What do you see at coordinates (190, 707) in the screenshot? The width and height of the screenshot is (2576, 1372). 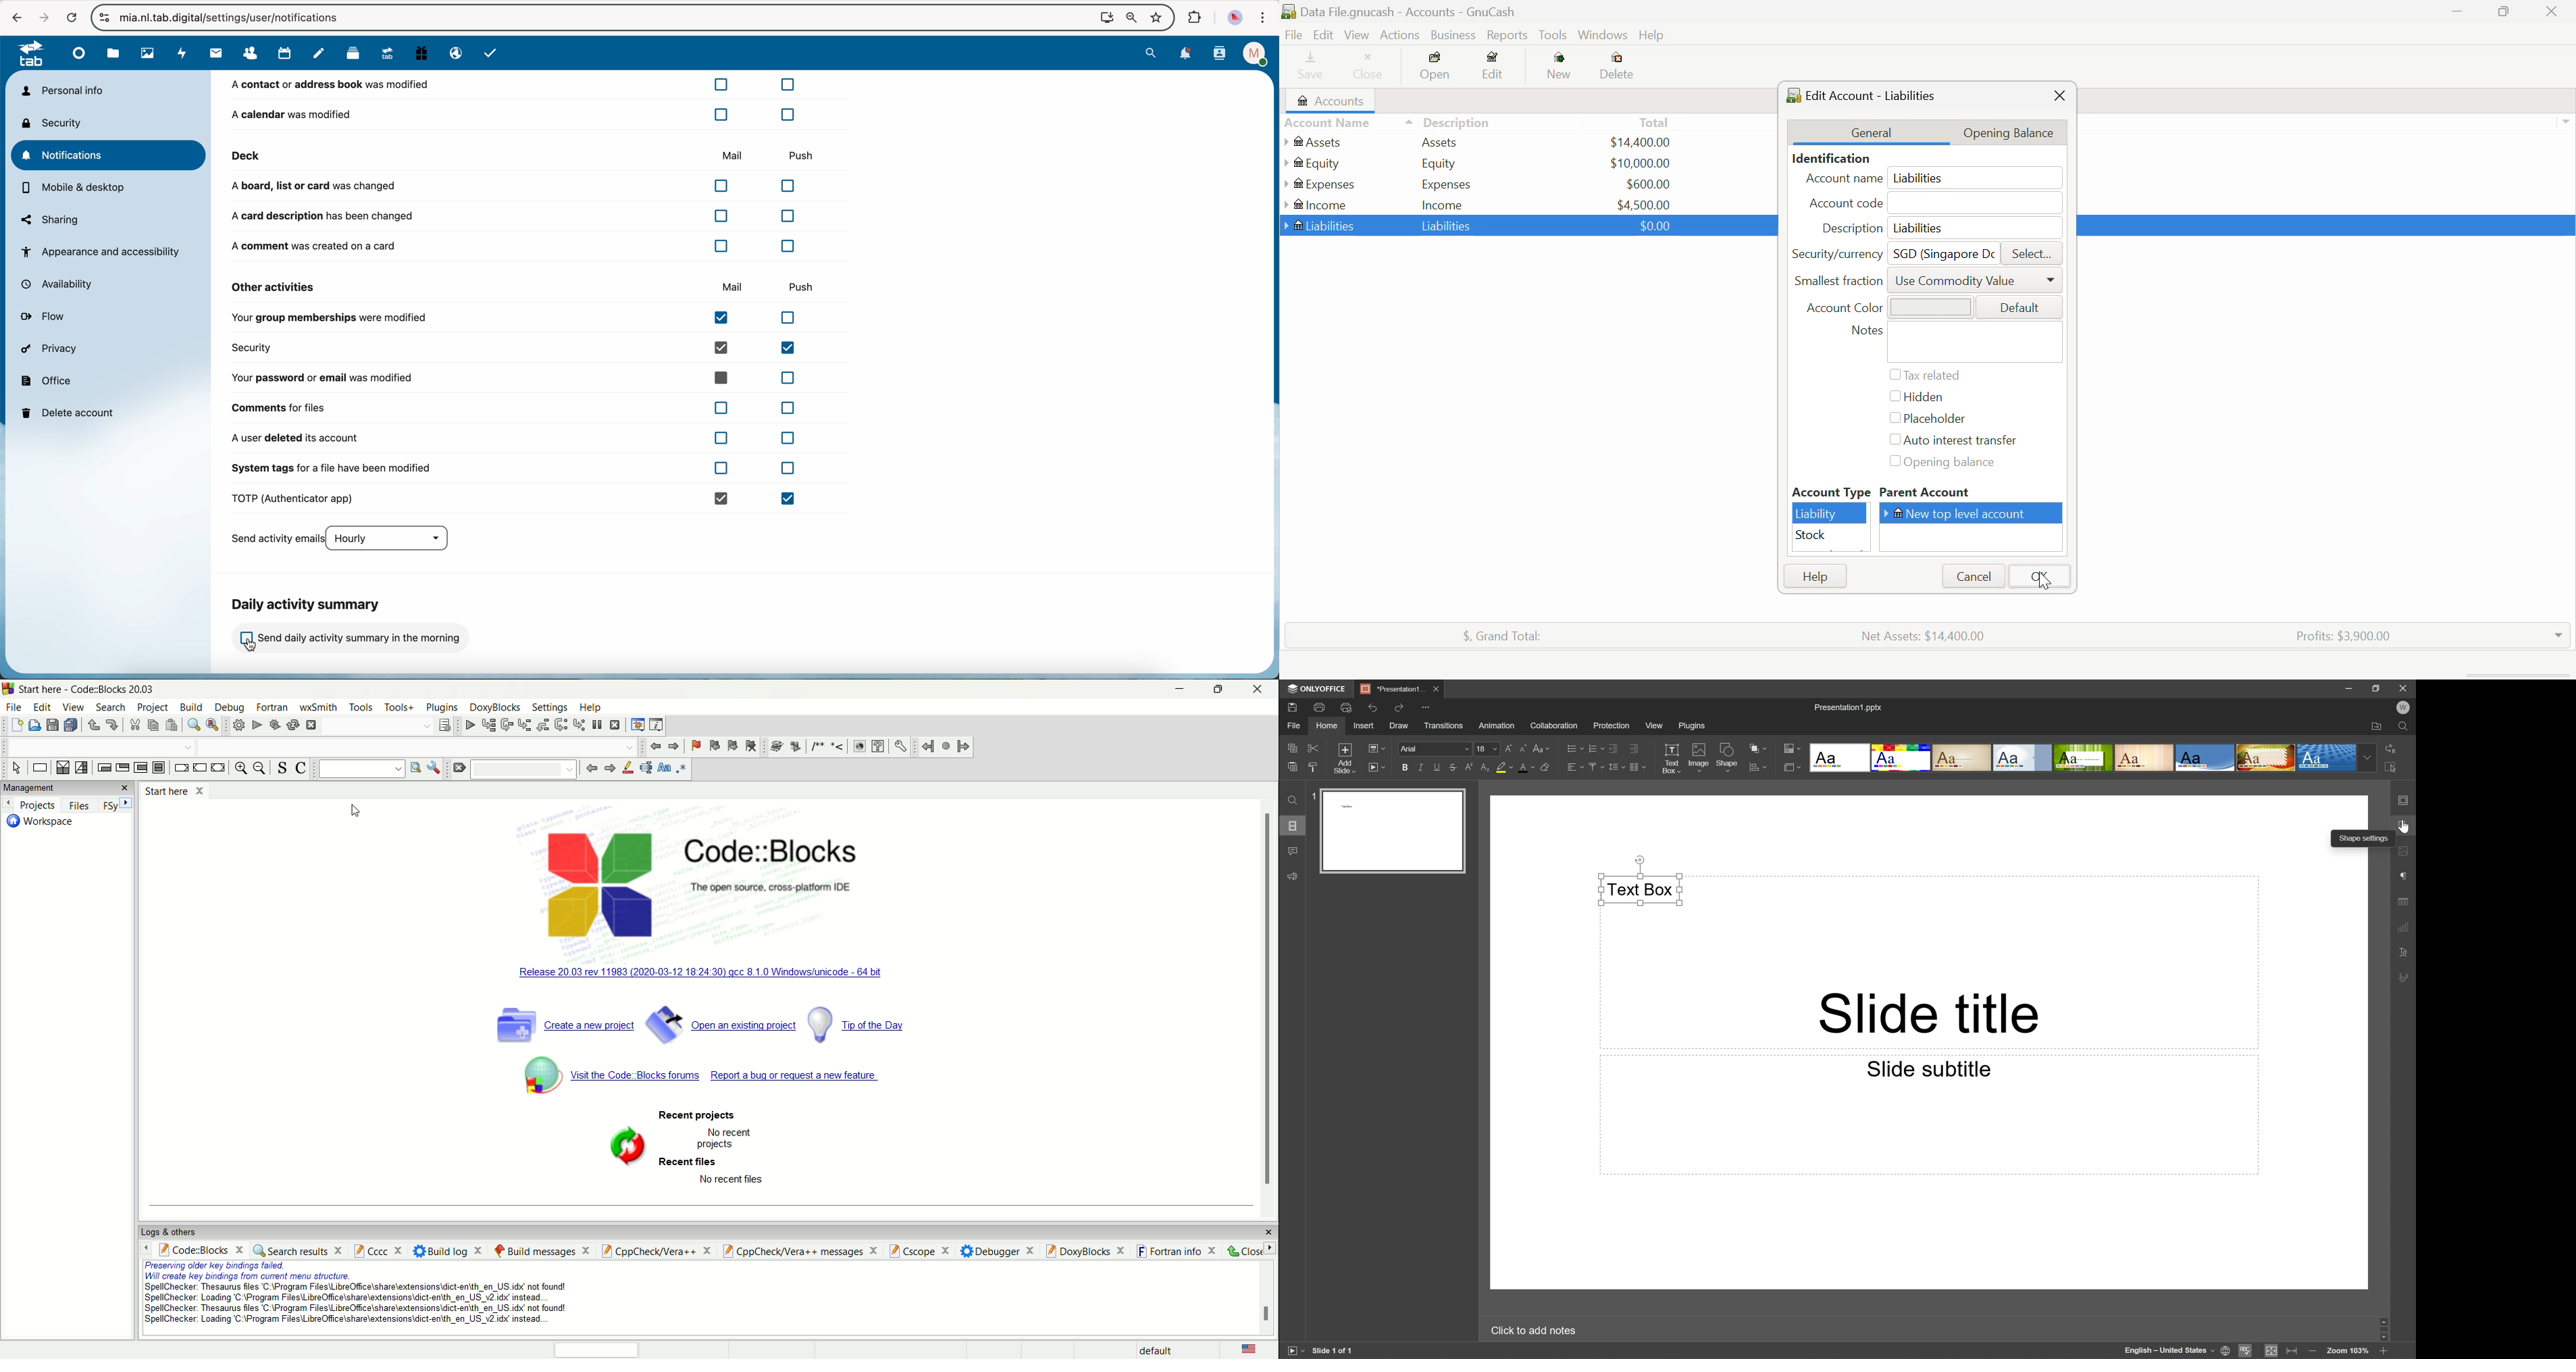 I see `build` at bounding box center [190, 707].